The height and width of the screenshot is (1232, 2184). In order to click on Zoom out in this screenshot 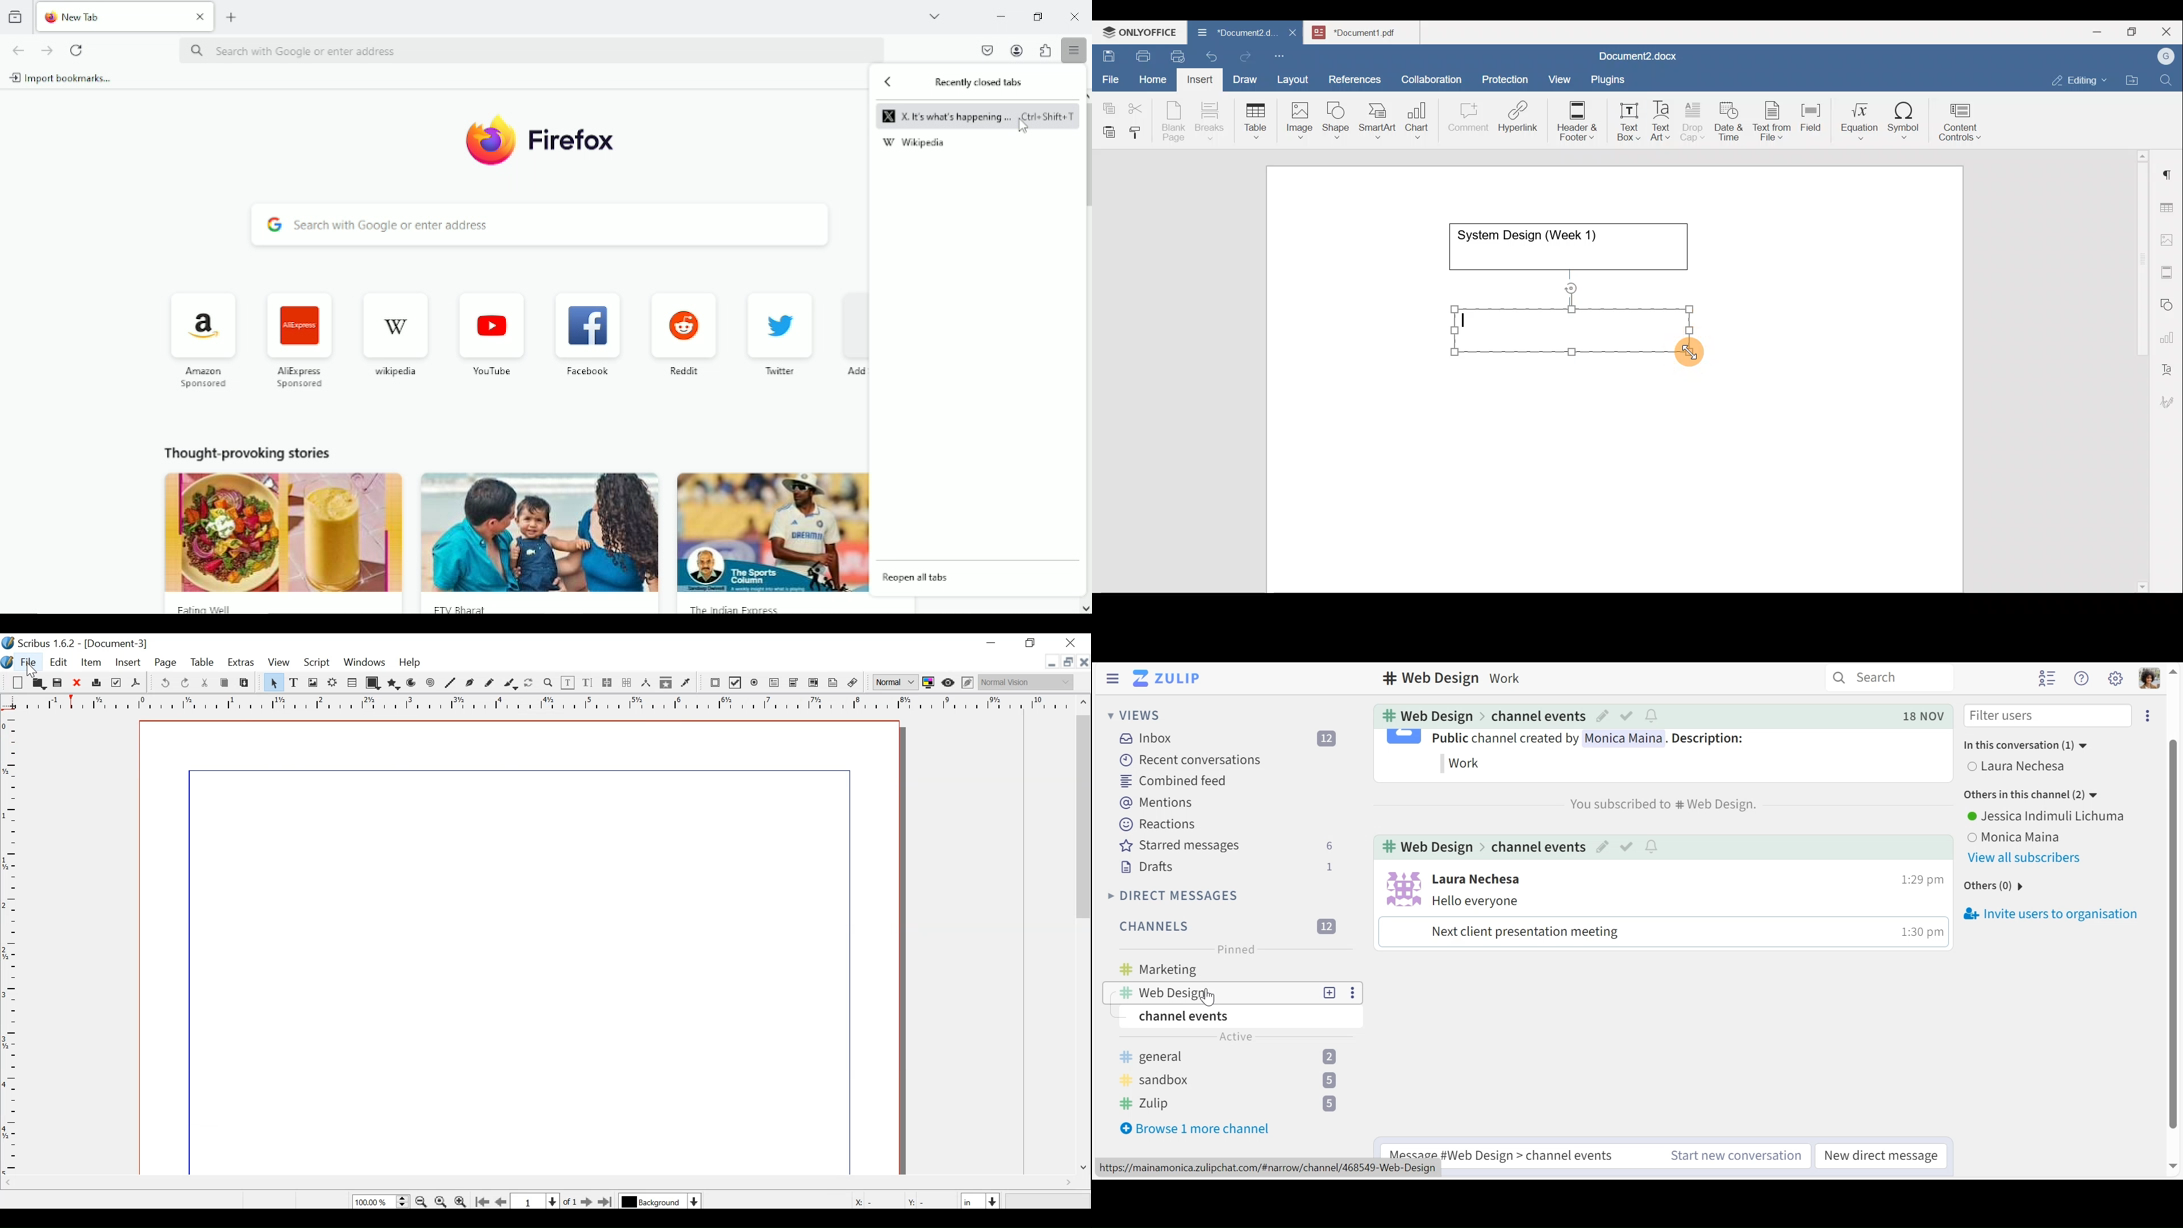, I will do `click(462, 1202)`.